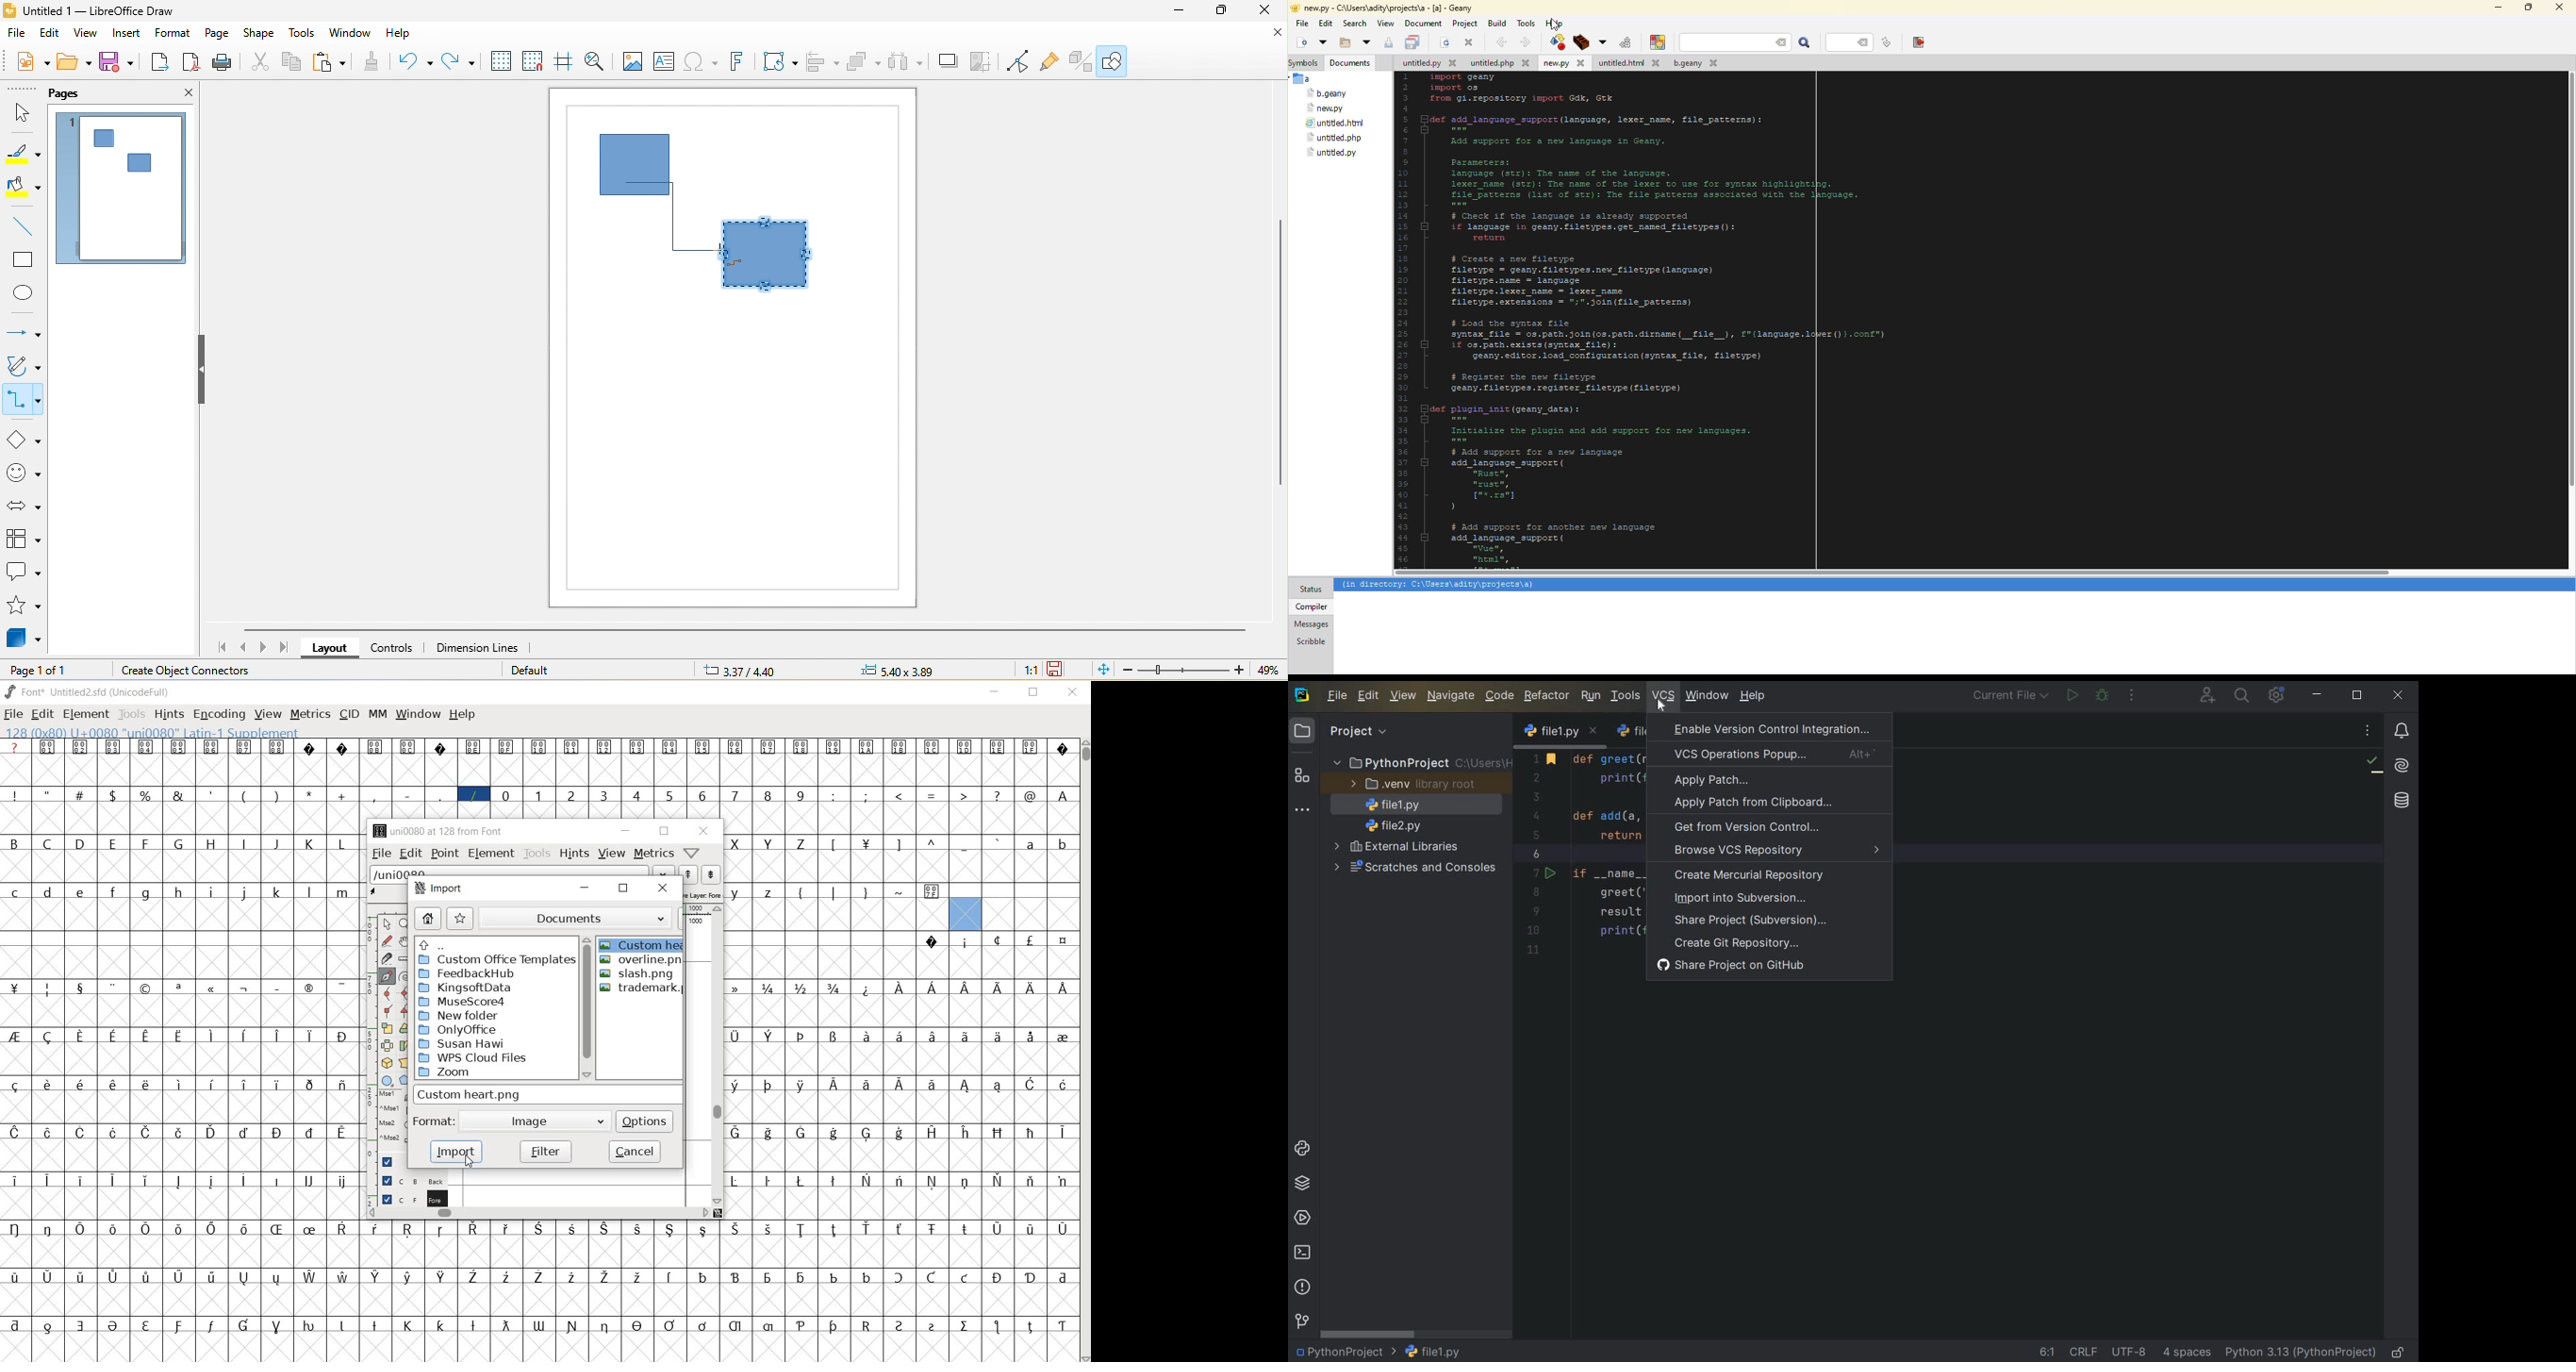  I want to click on glyph, so click(146, 747).